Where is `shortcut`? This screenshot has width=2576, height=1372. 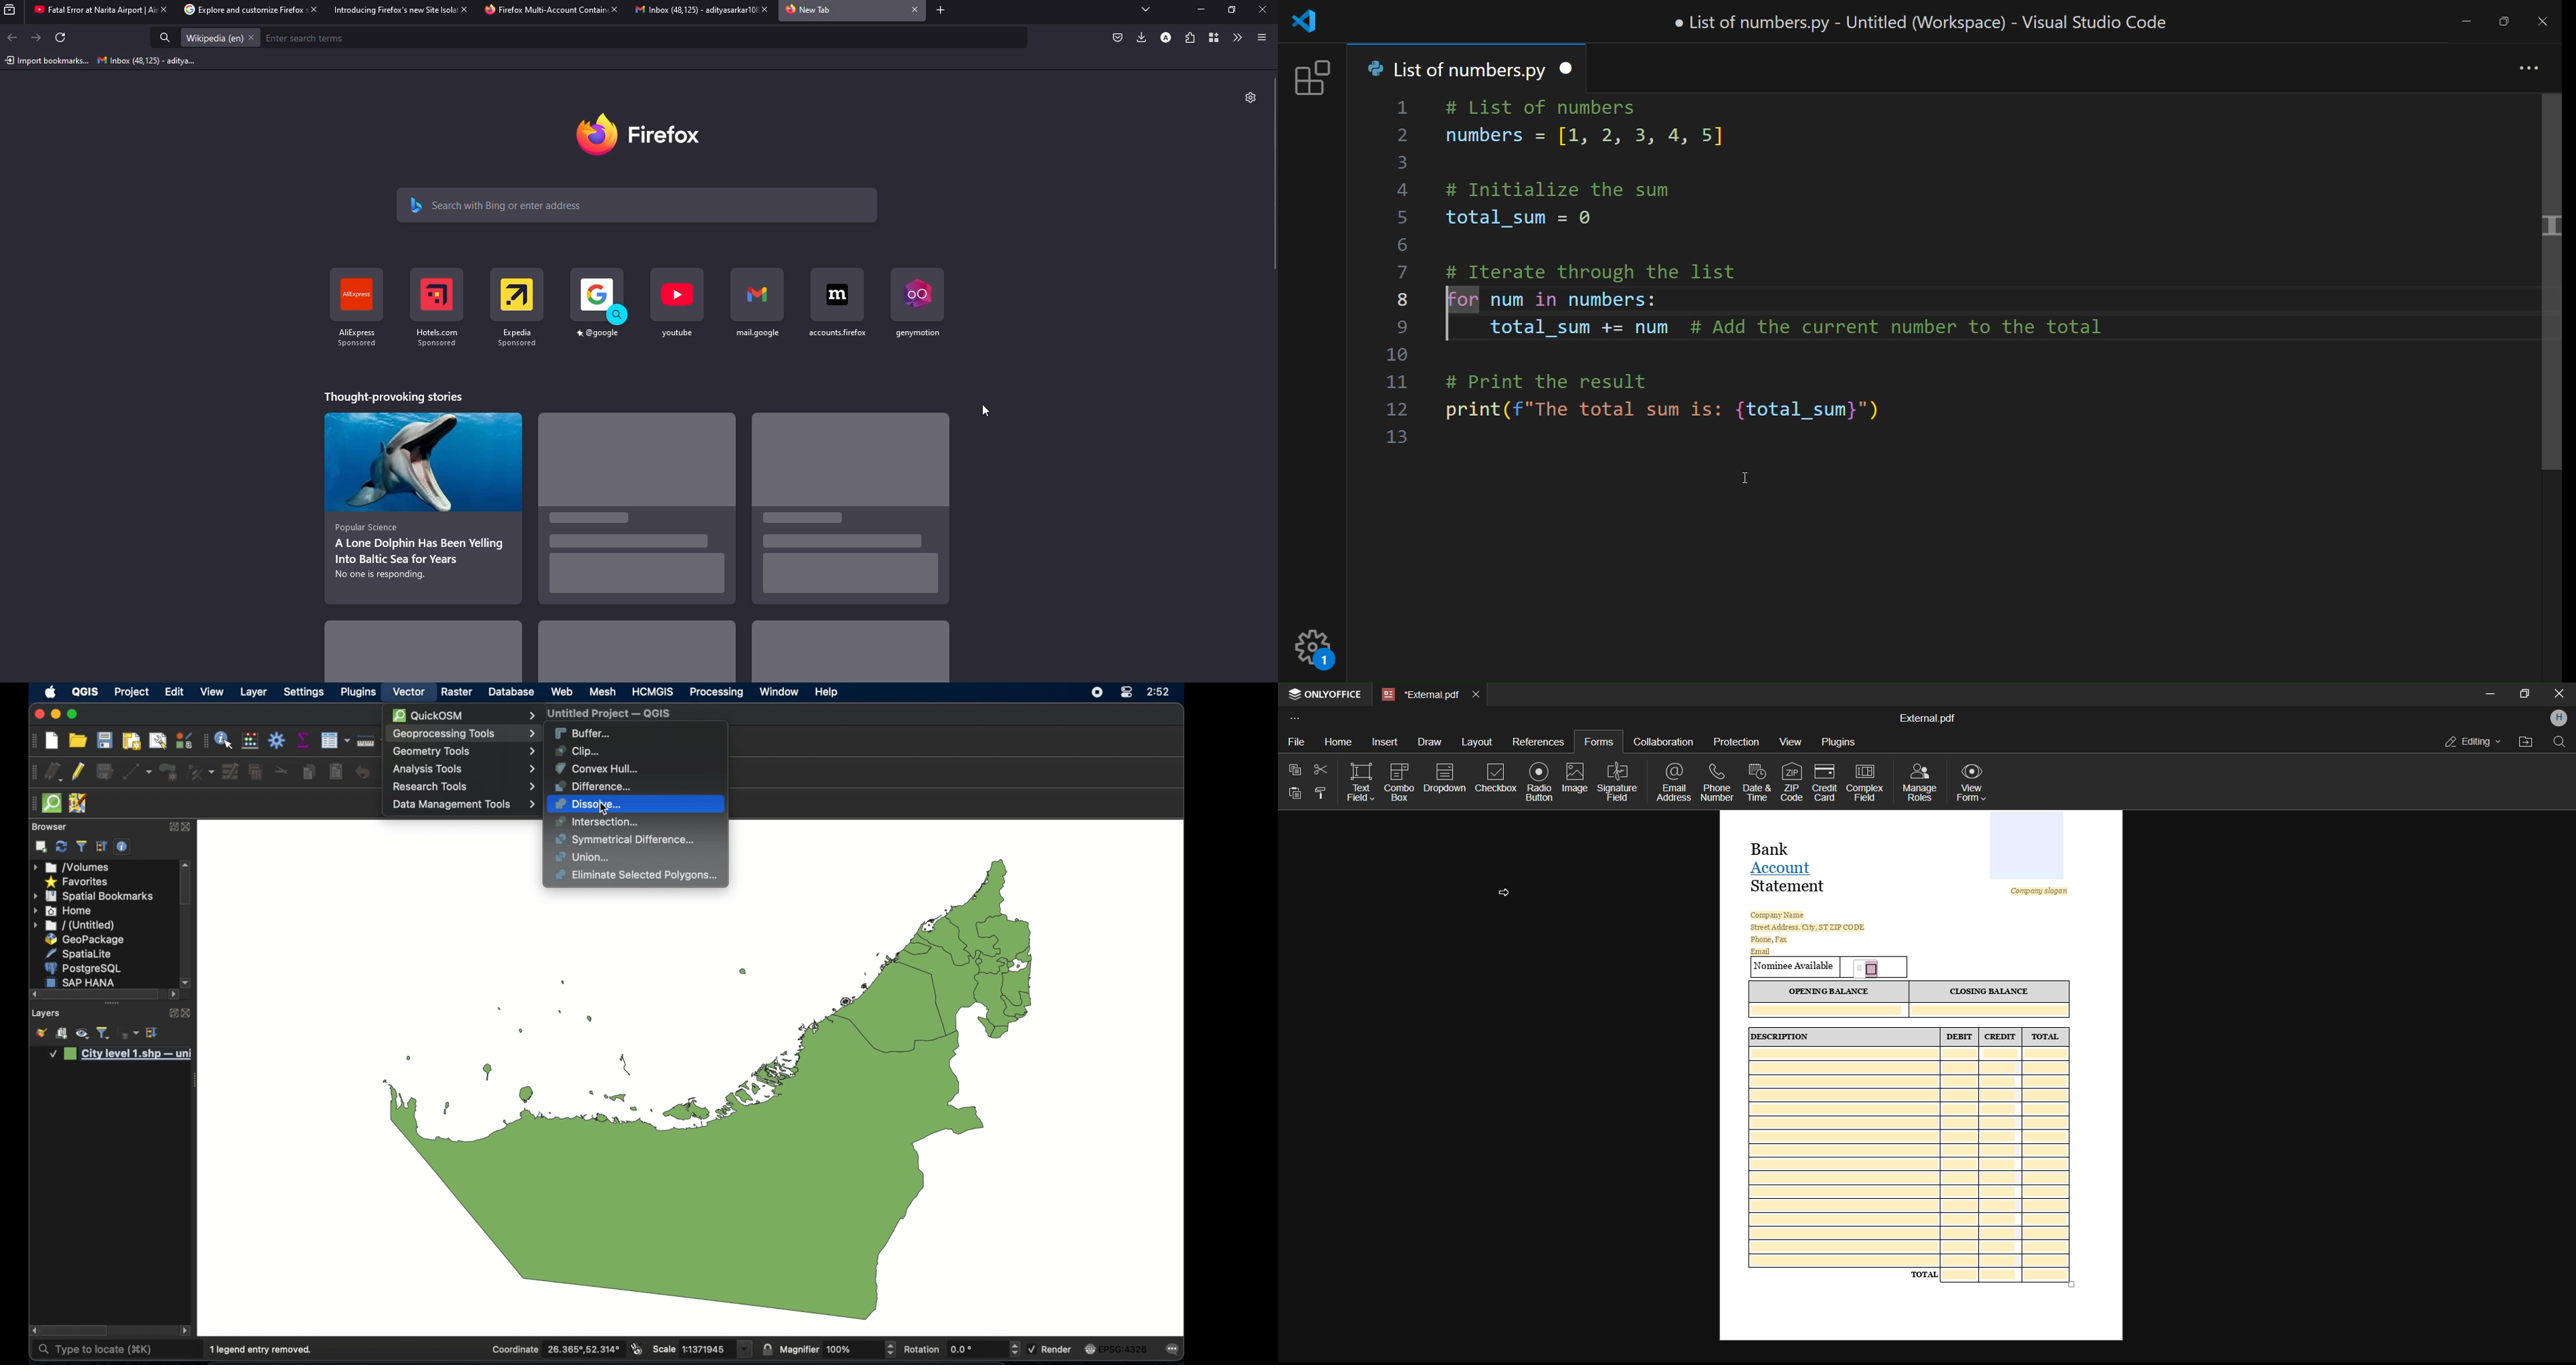
shortcut is located at coordinates (758, 304).